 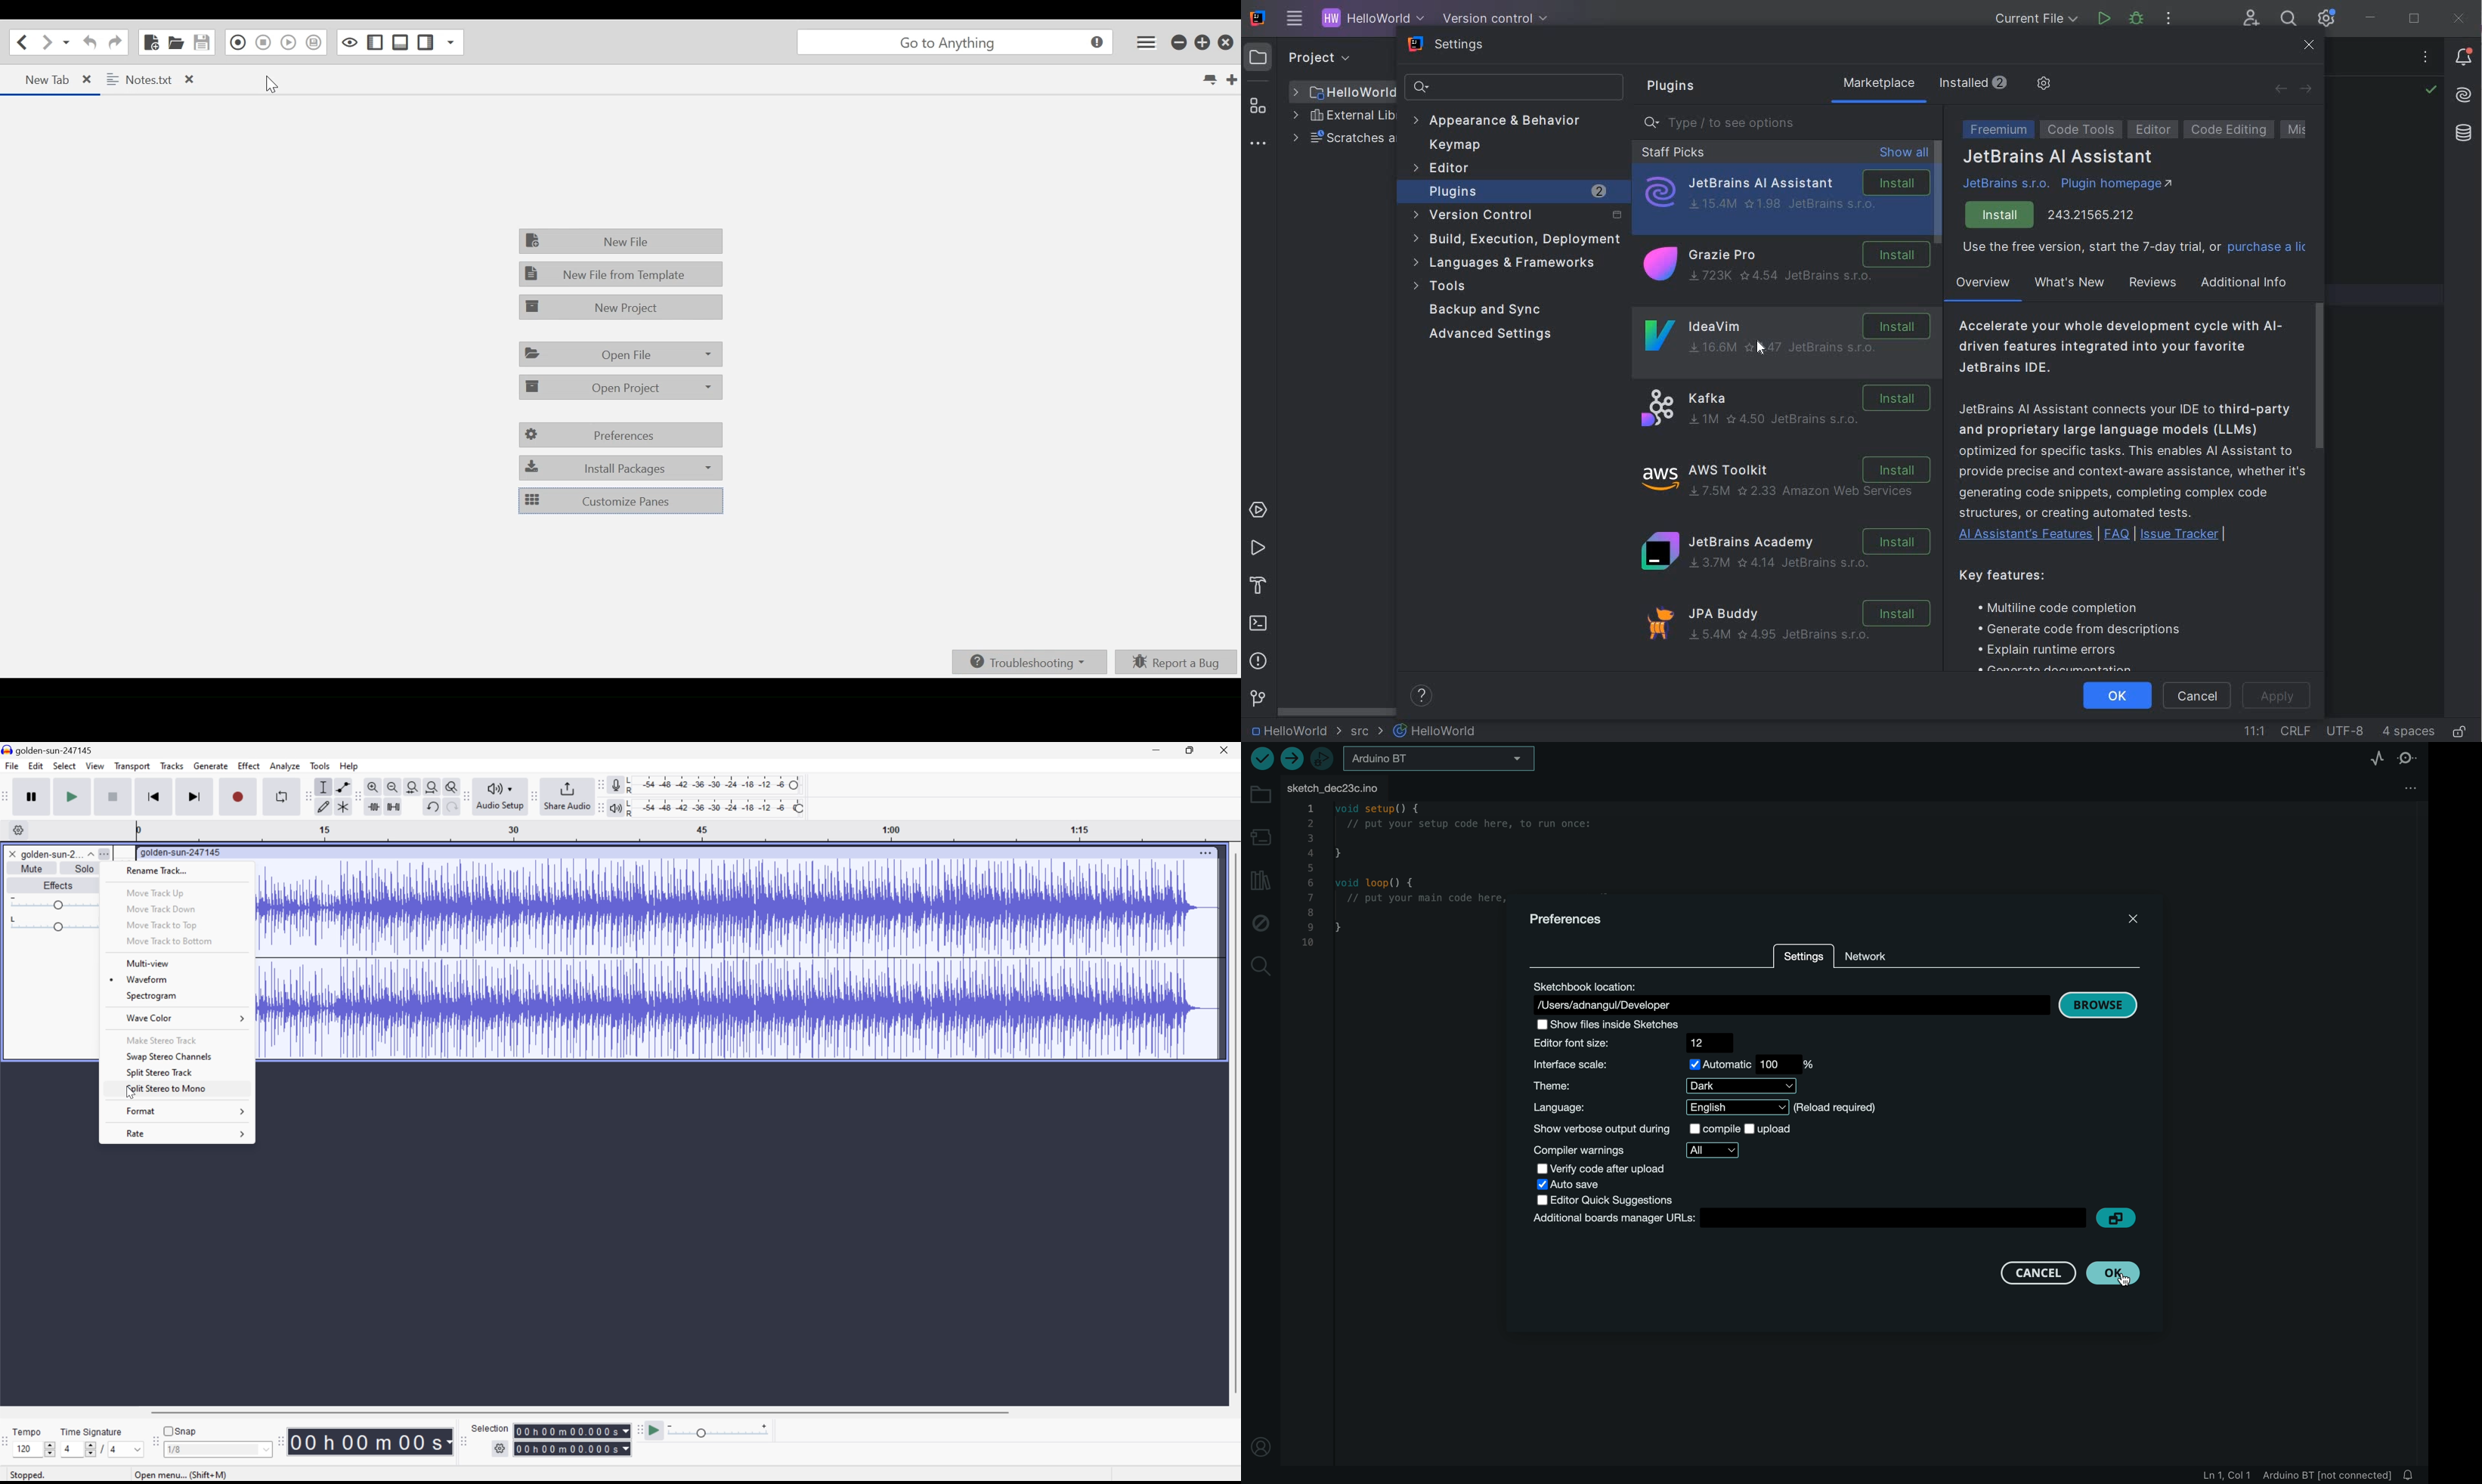 I want to click on settings, so click(x=500, y=1449).